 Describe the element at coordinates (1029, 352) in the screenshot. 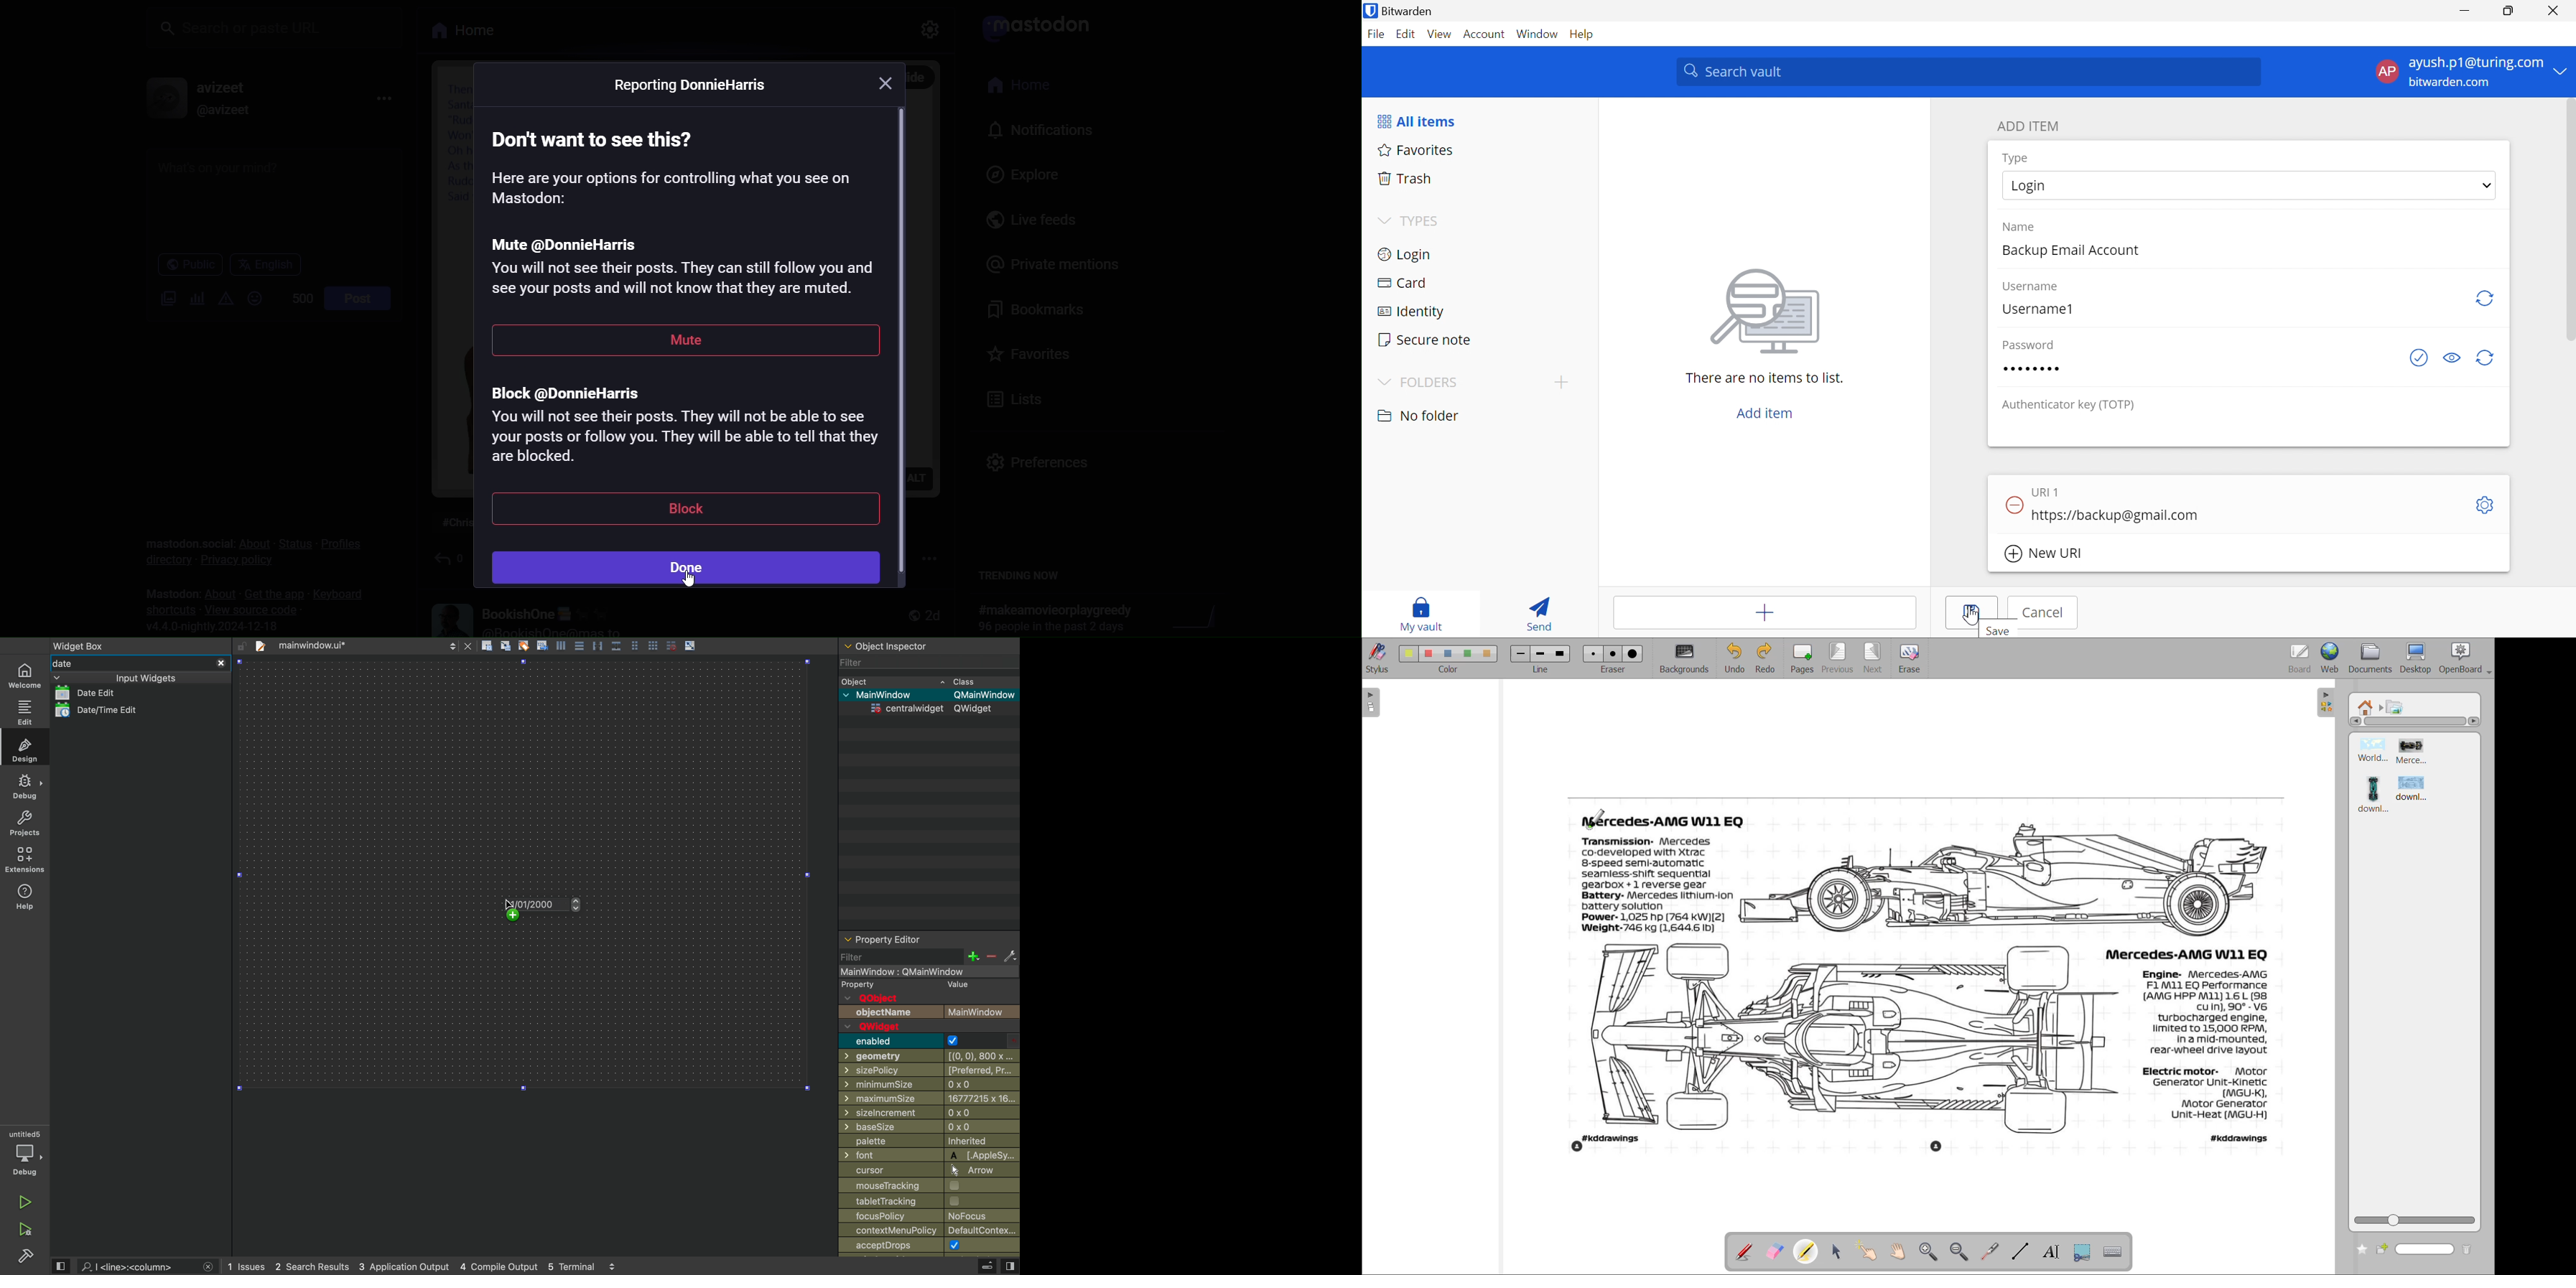

I see `favorites` at that location.